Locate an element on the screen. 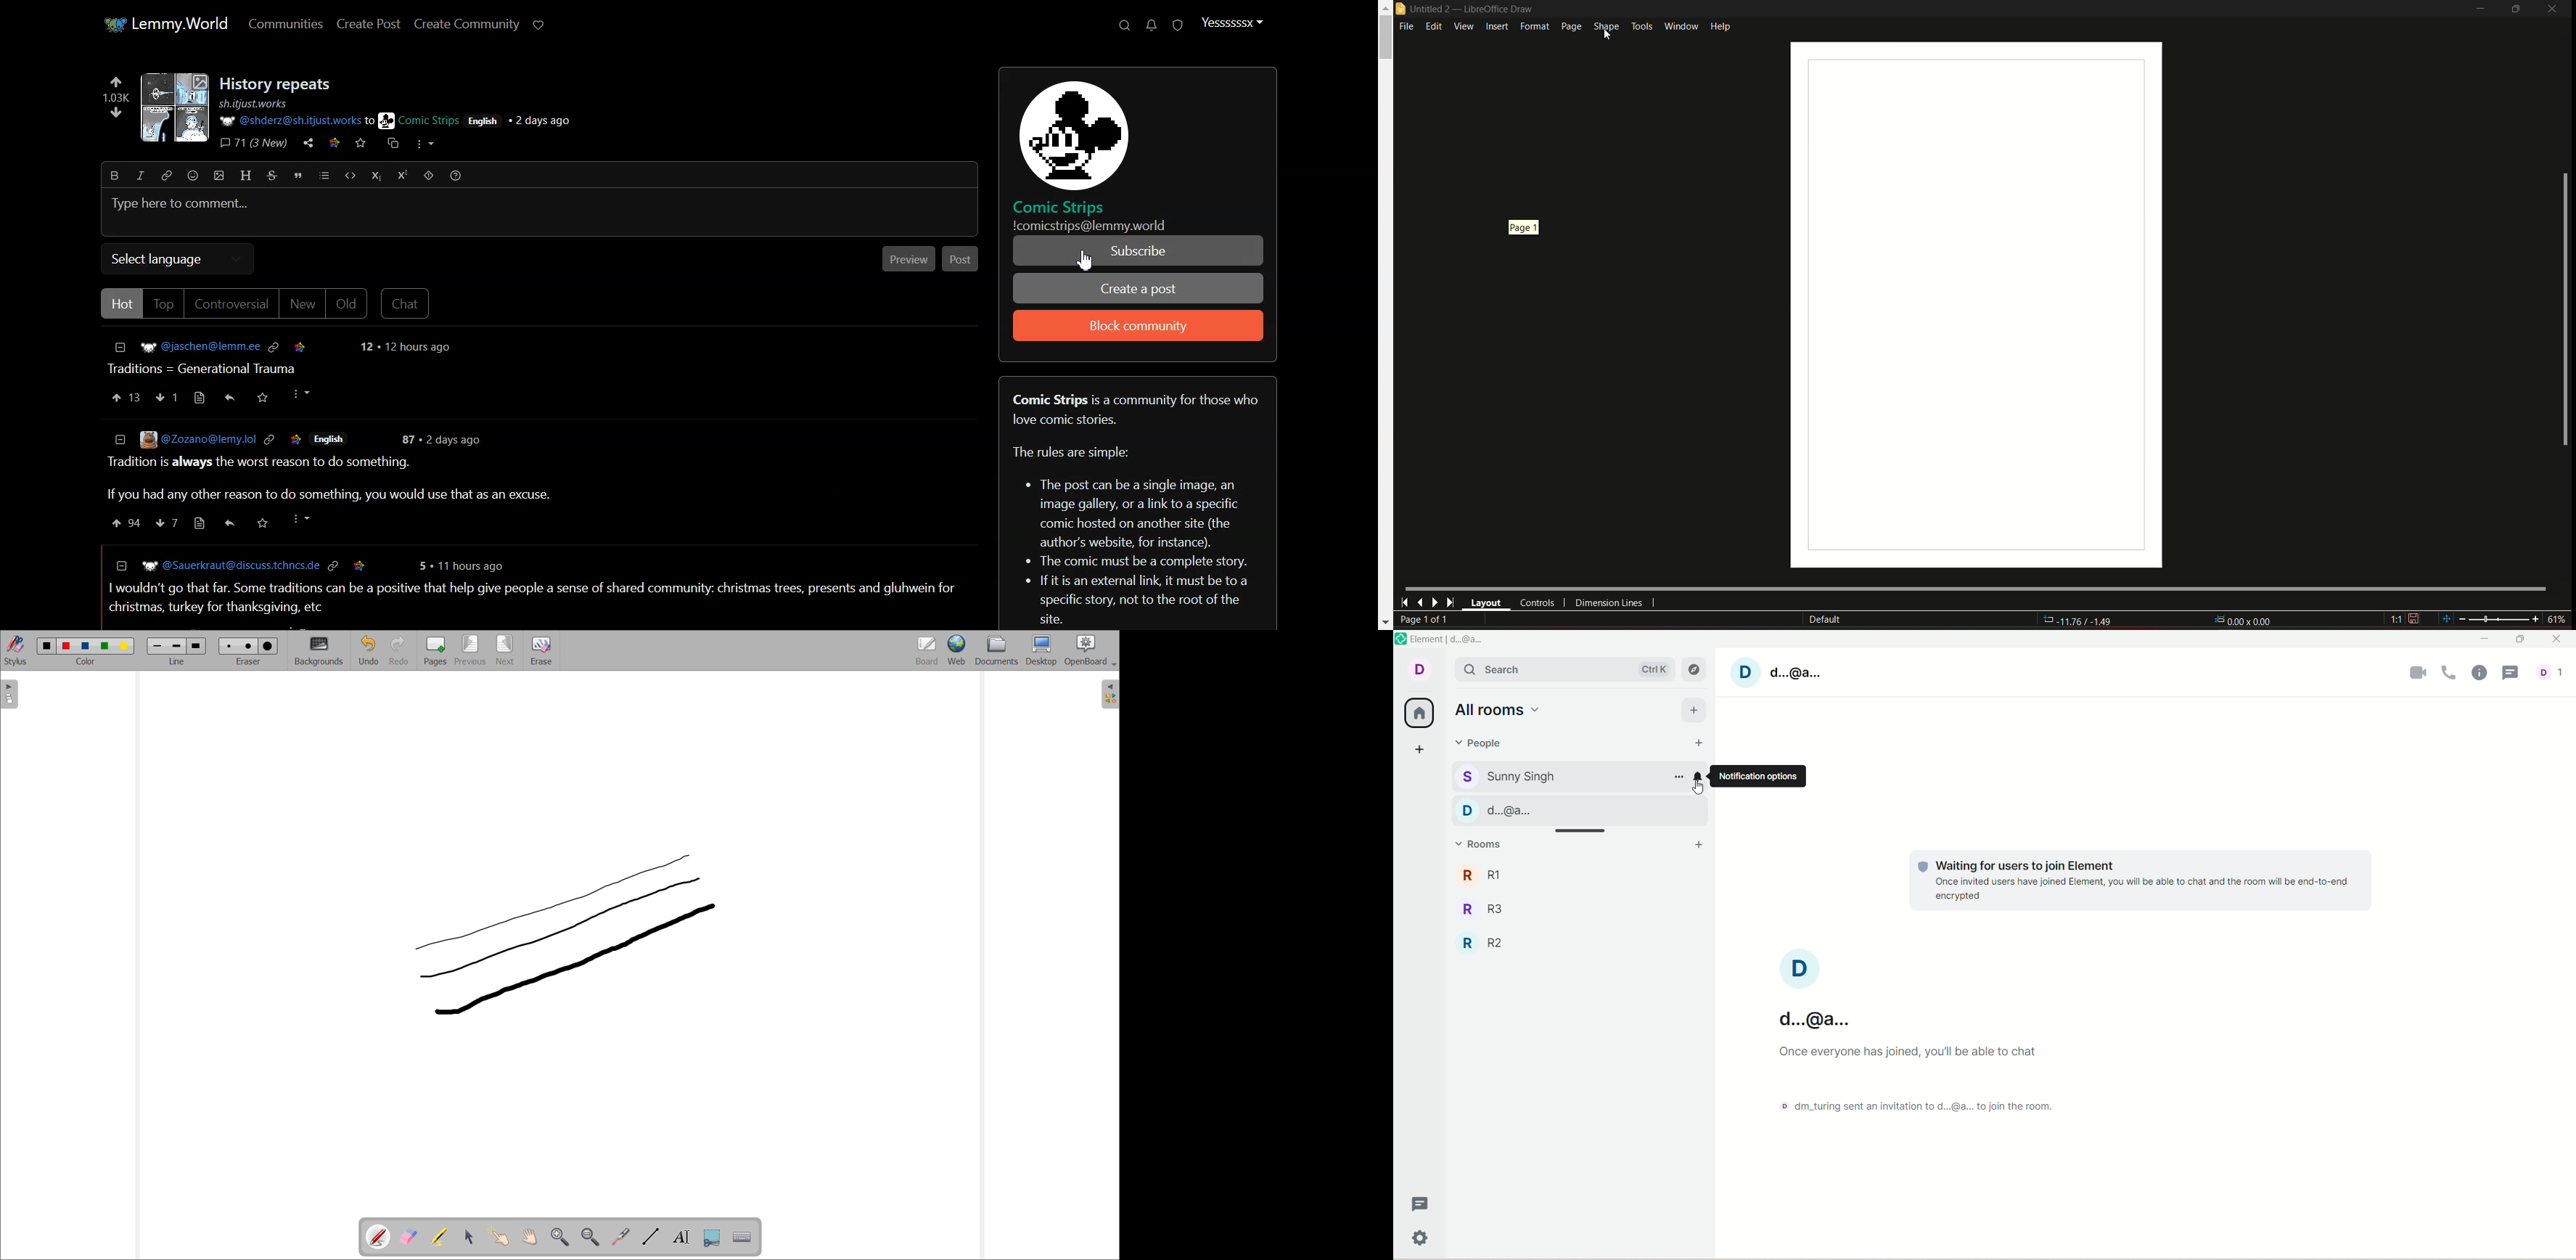  R2 is located at coordinates (1573, 943).